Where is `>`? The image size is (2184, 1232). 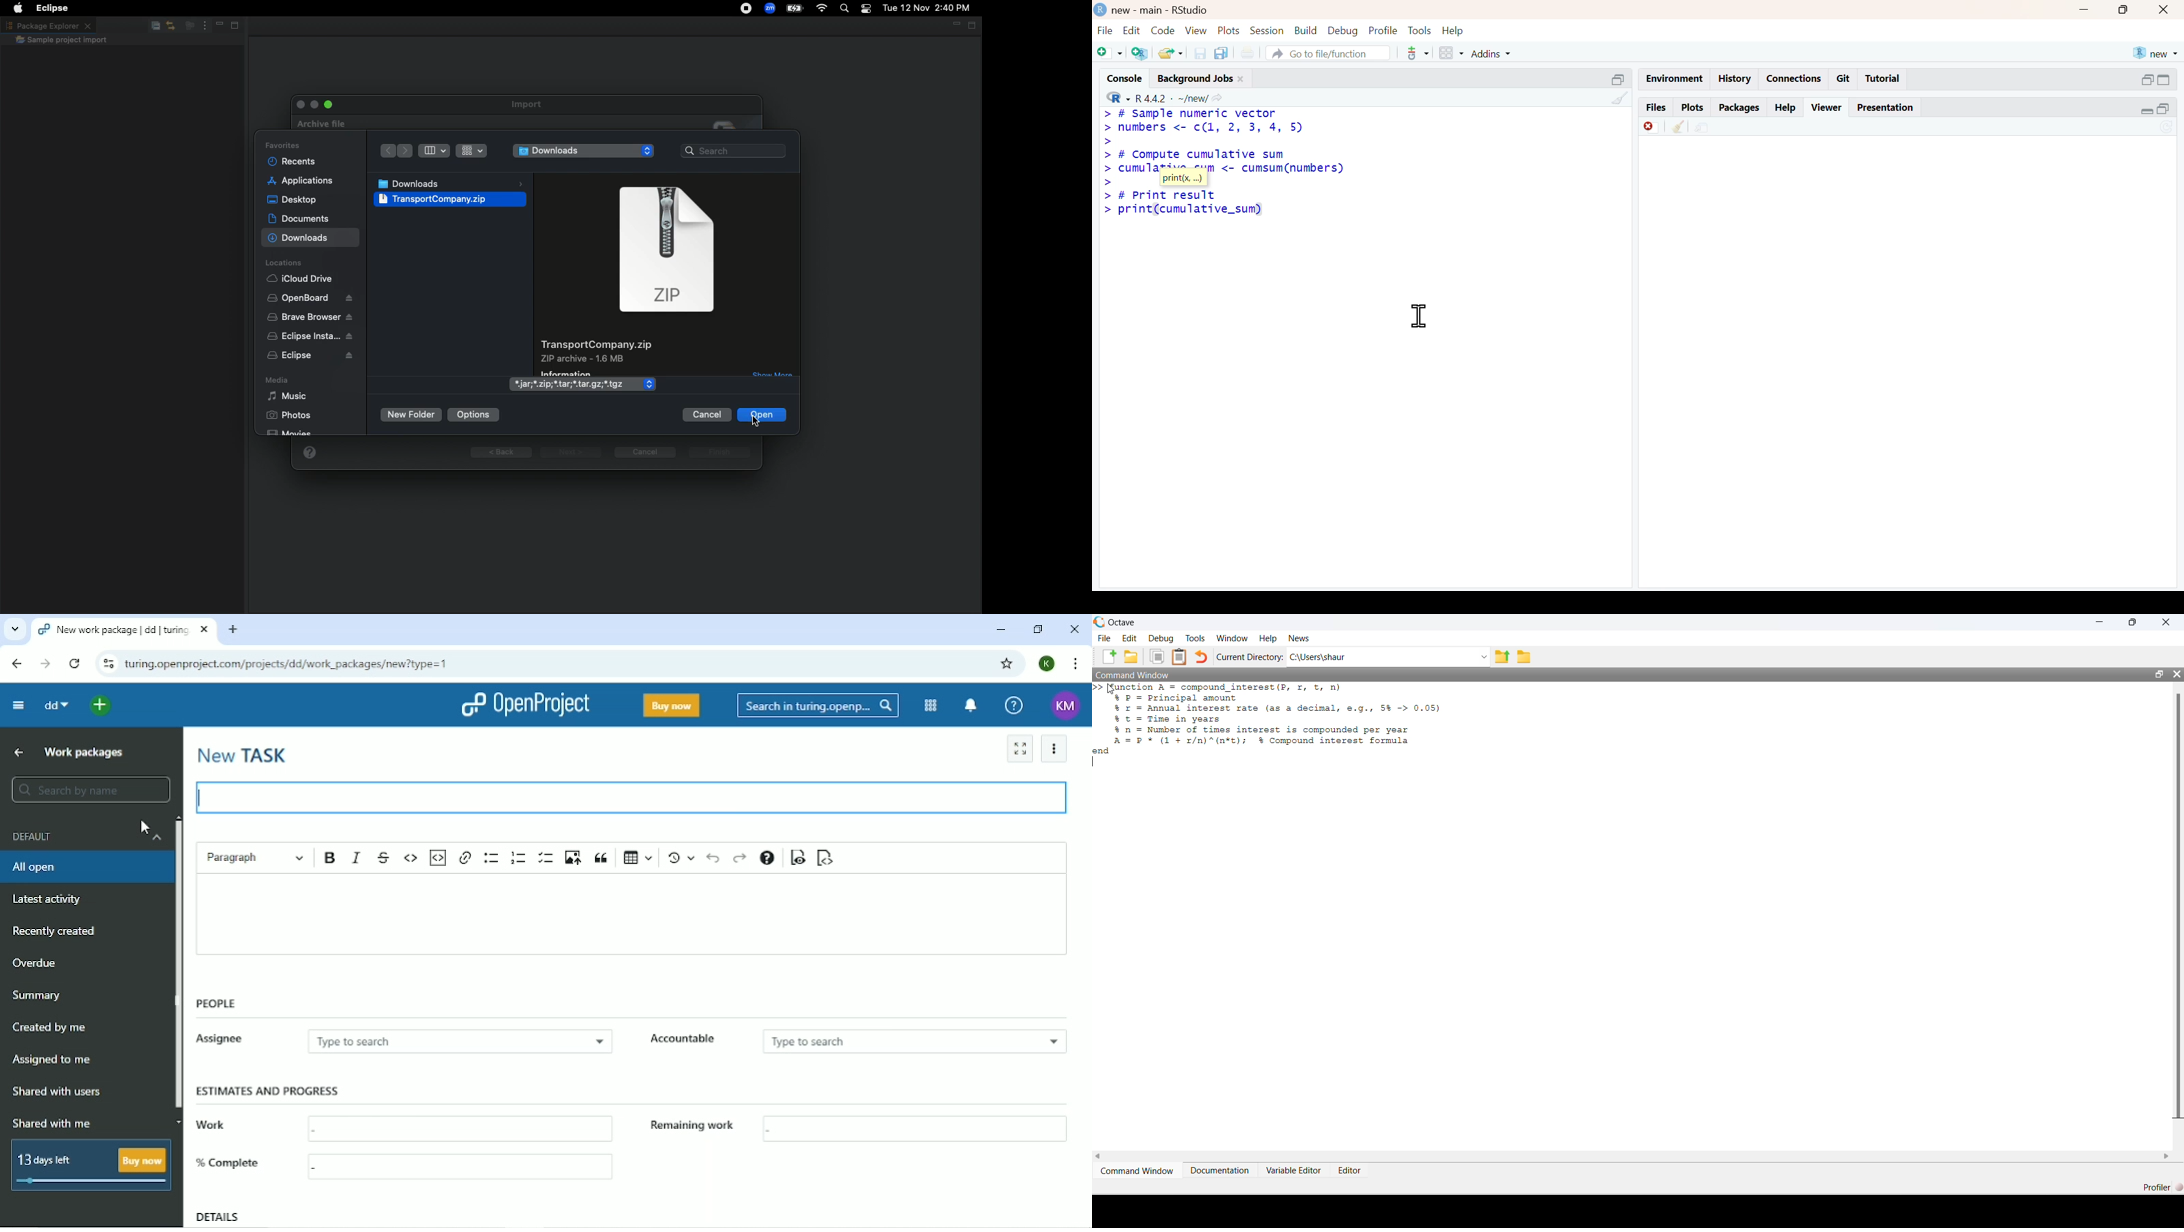 > is located at coordinates (1108, 183).